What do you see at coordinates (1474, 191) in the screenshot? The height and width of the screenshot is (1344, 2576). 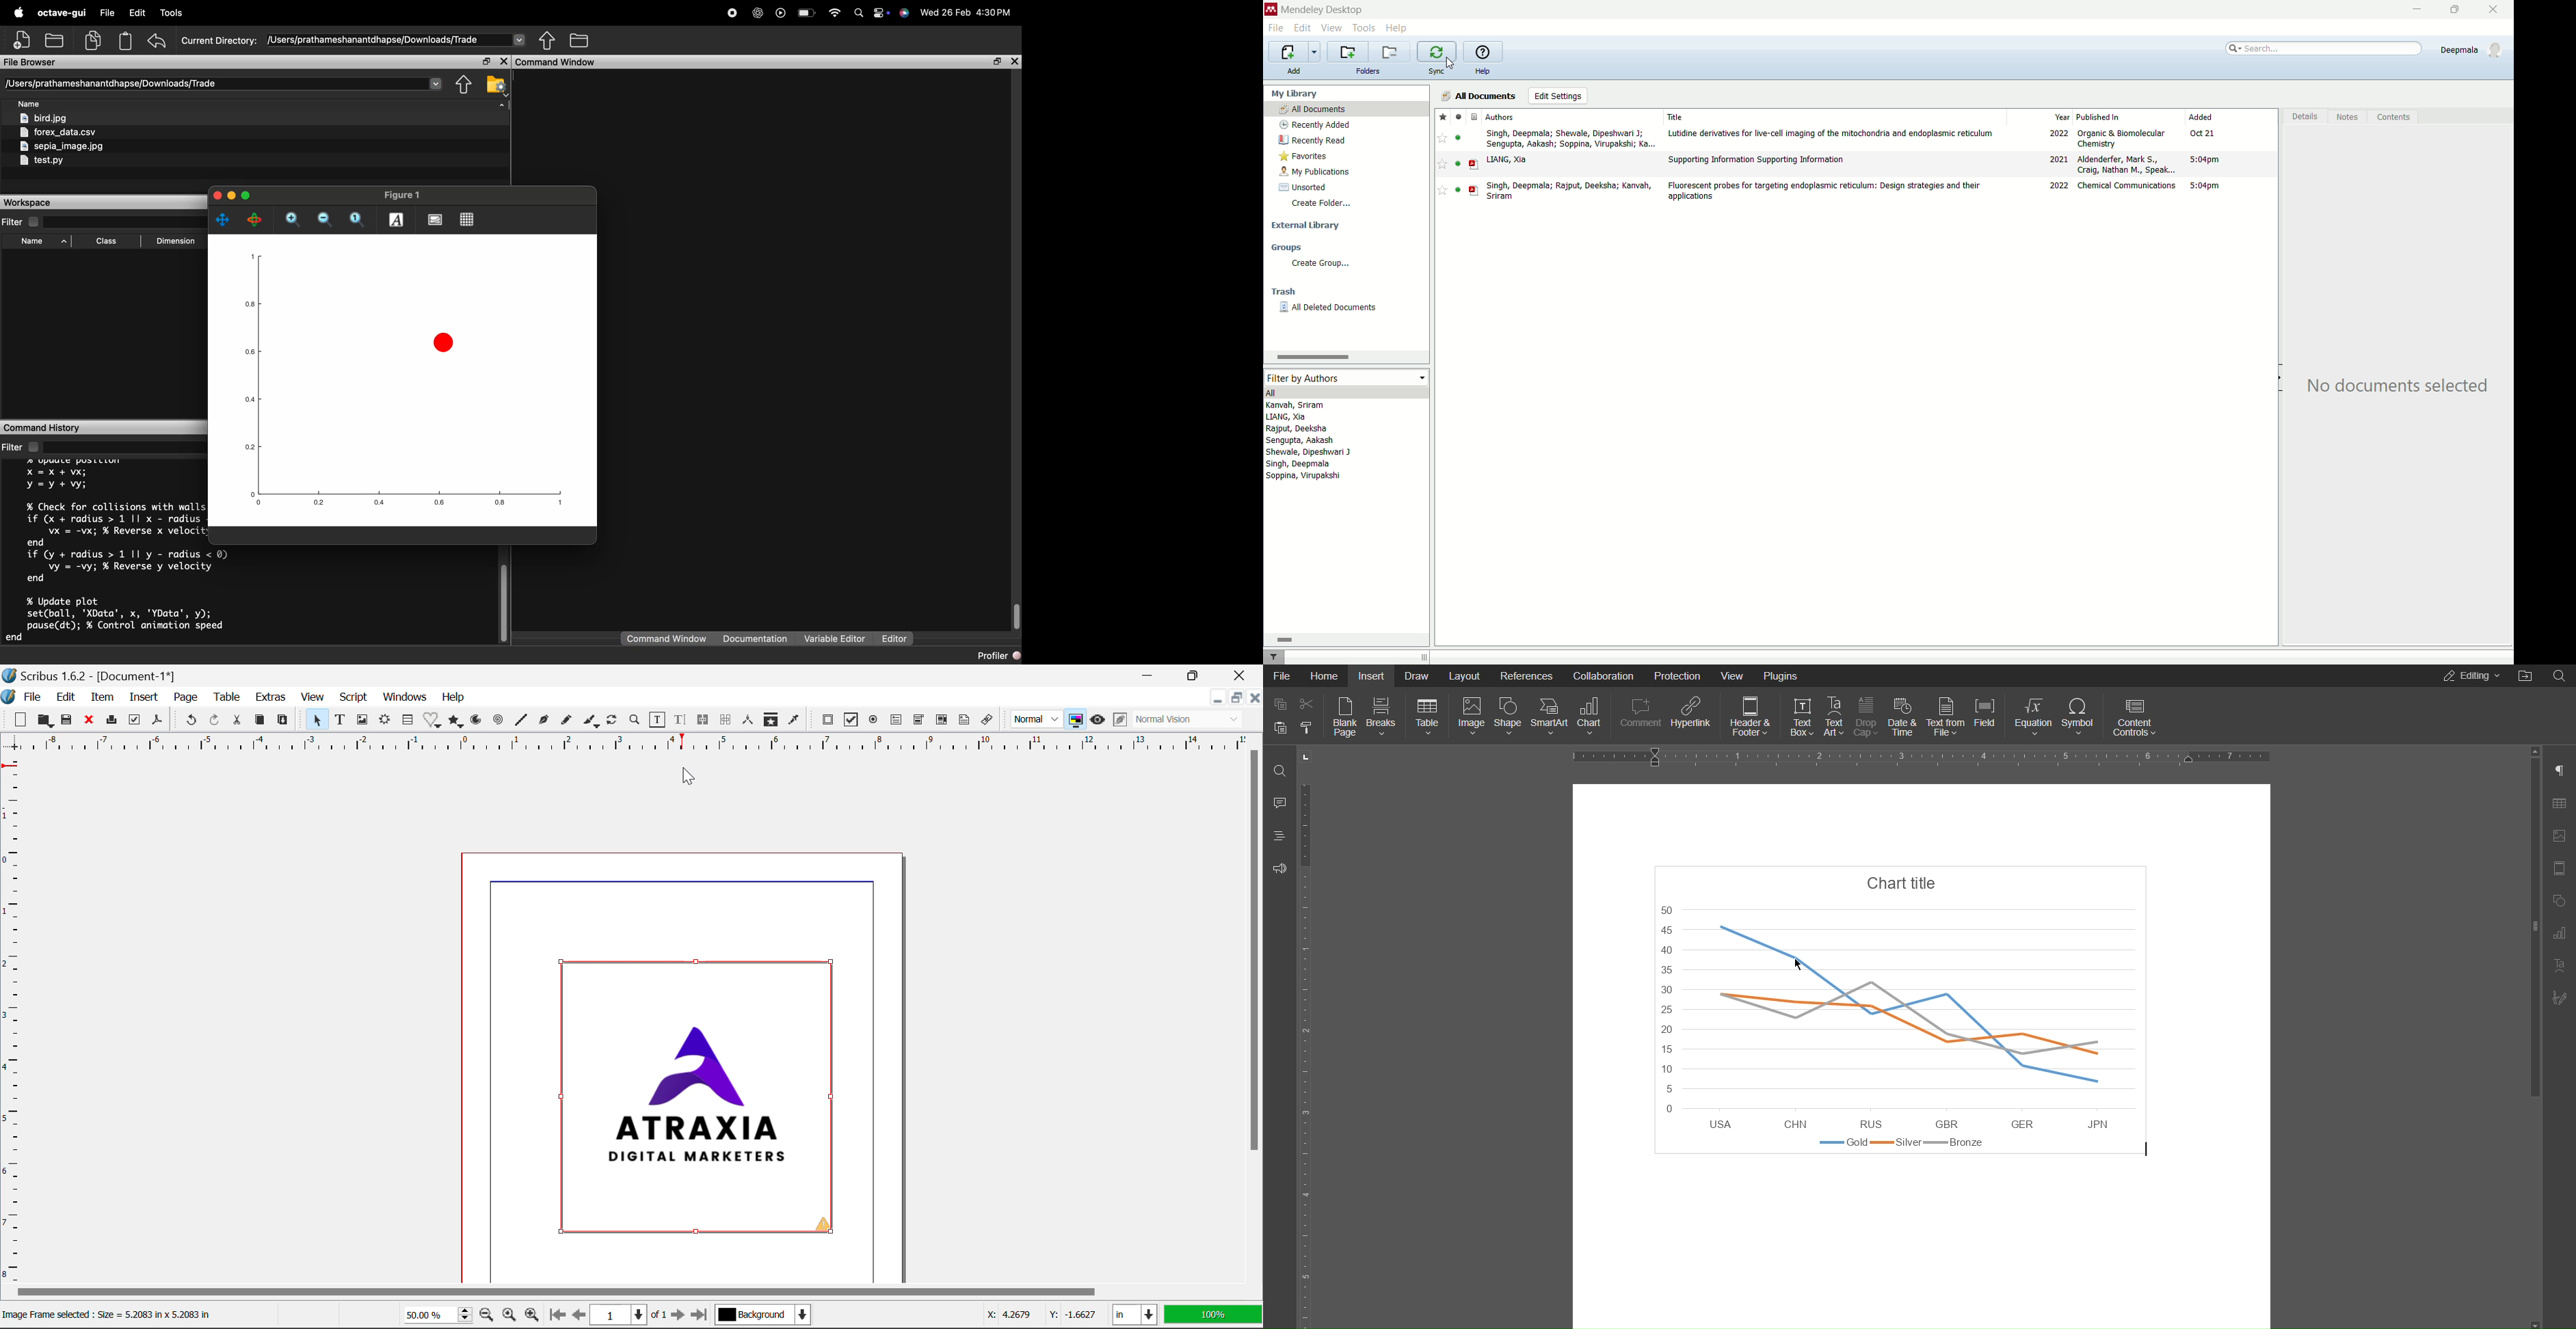 I see `PDF file type` at bounding box center [1474, 191].